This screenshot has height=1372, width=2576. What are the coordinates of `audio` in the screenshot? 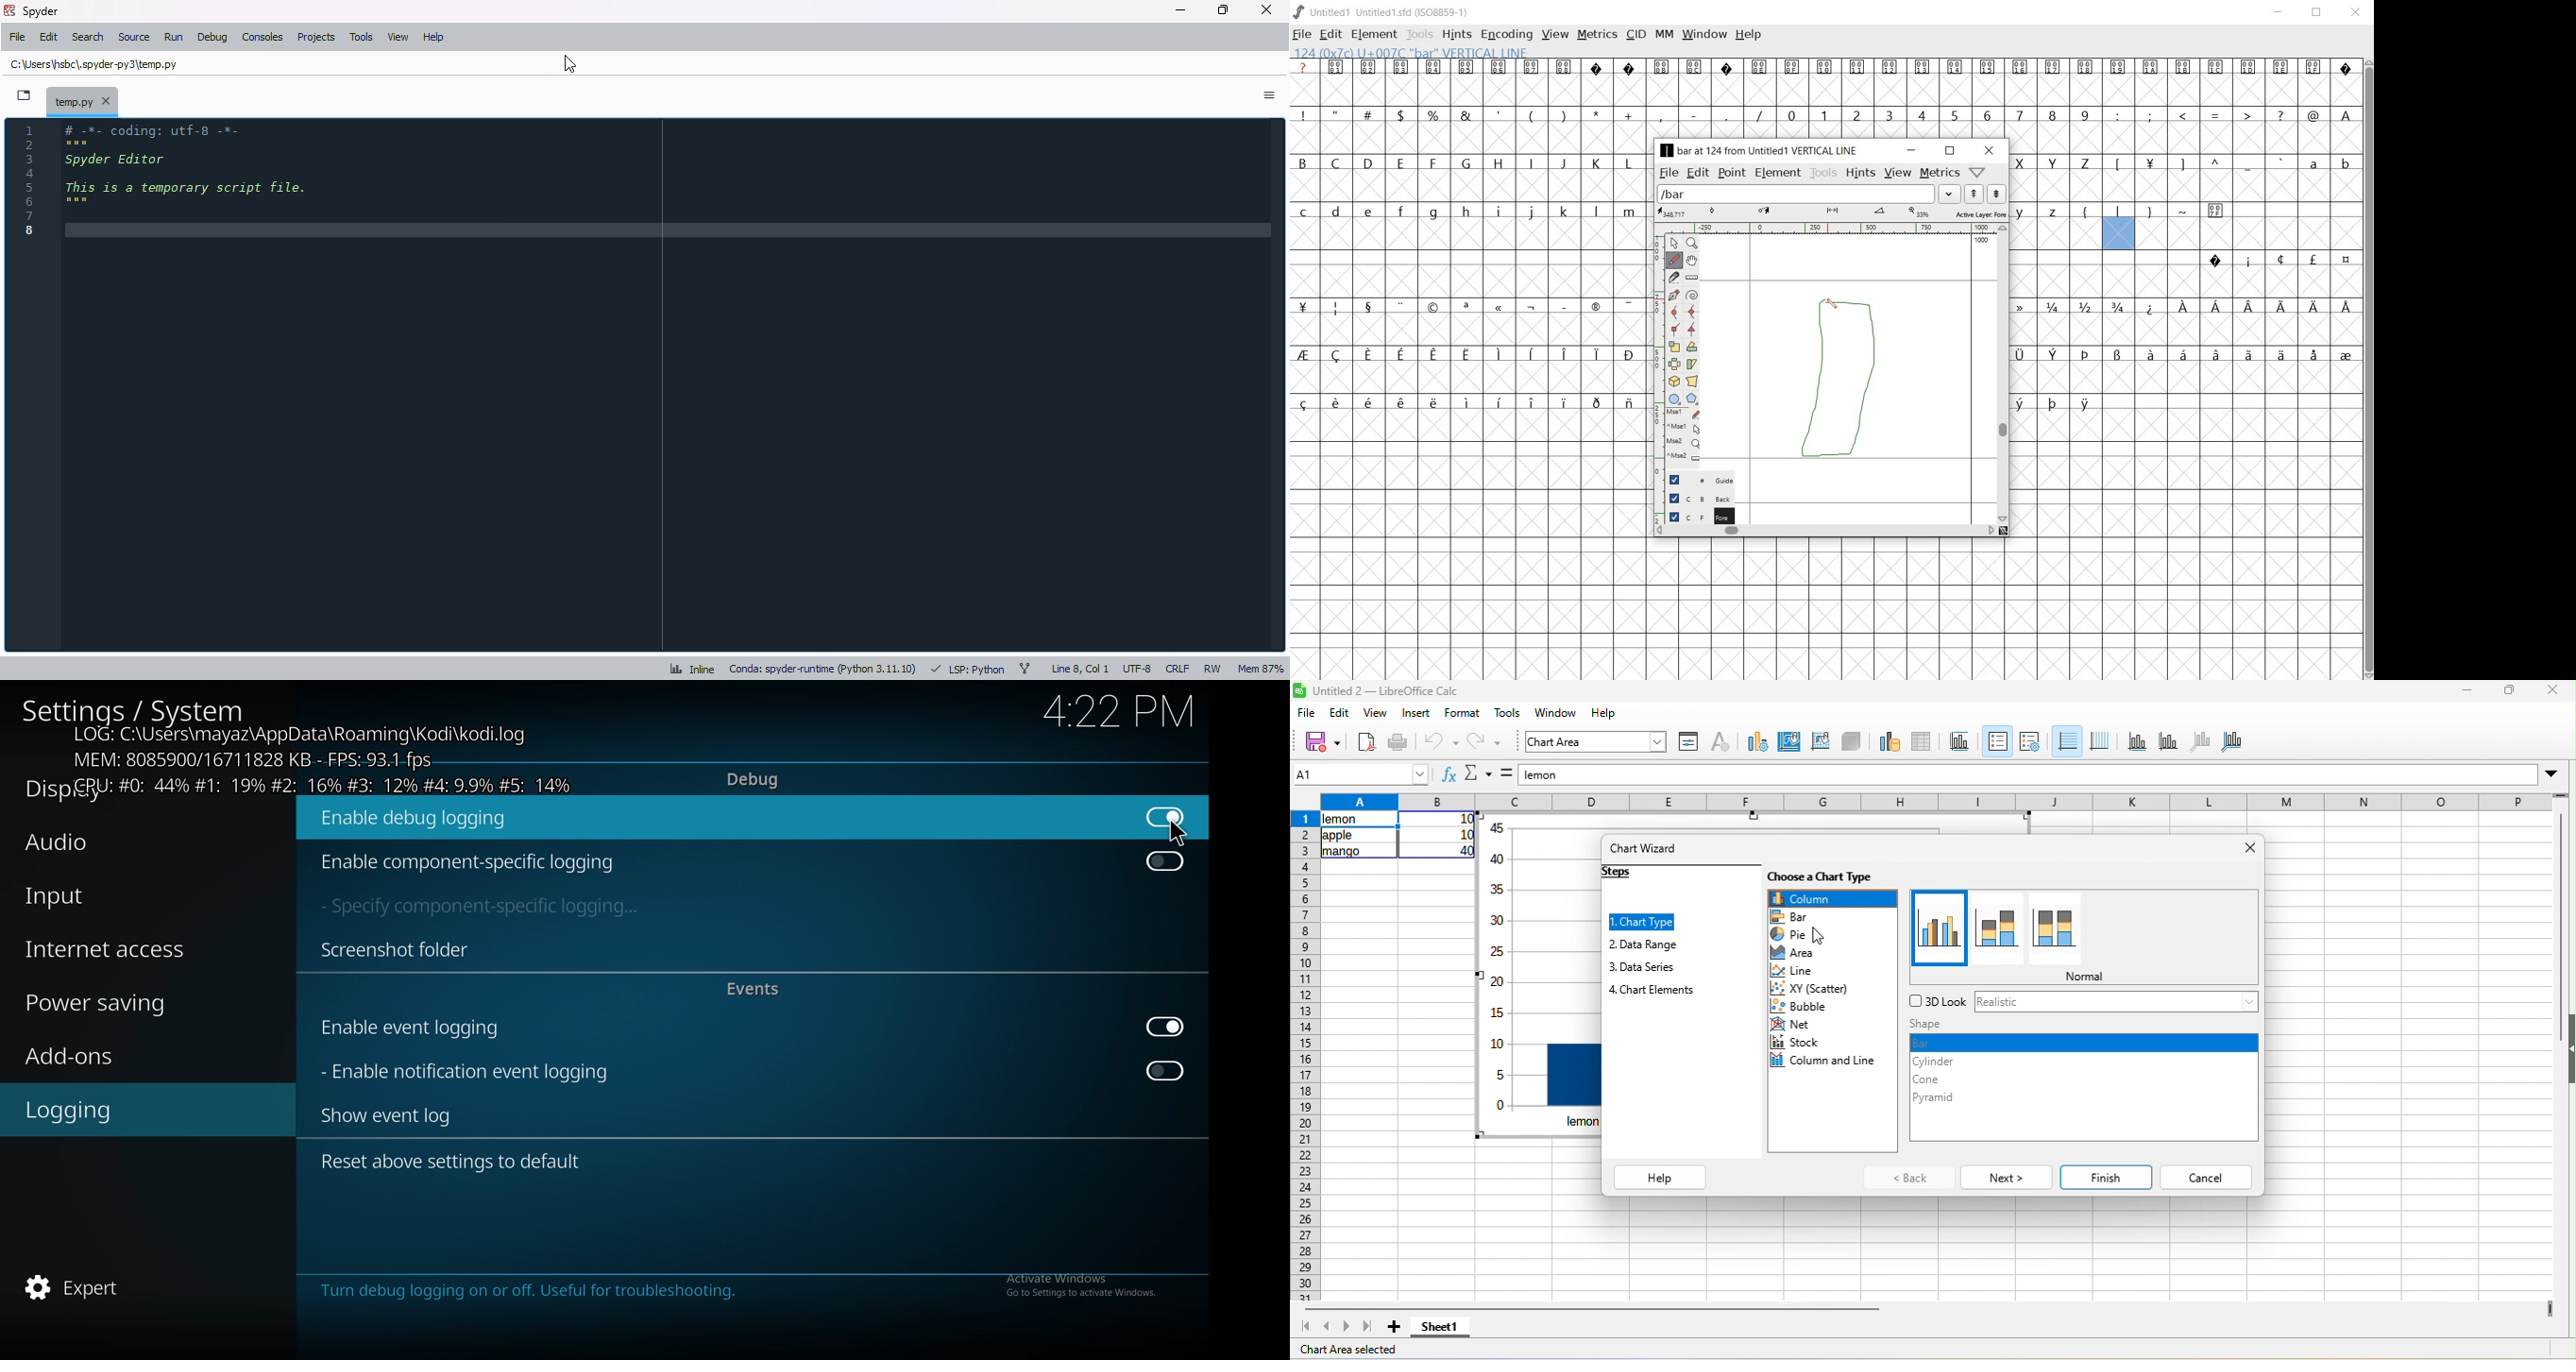 It's located at (129, 839).